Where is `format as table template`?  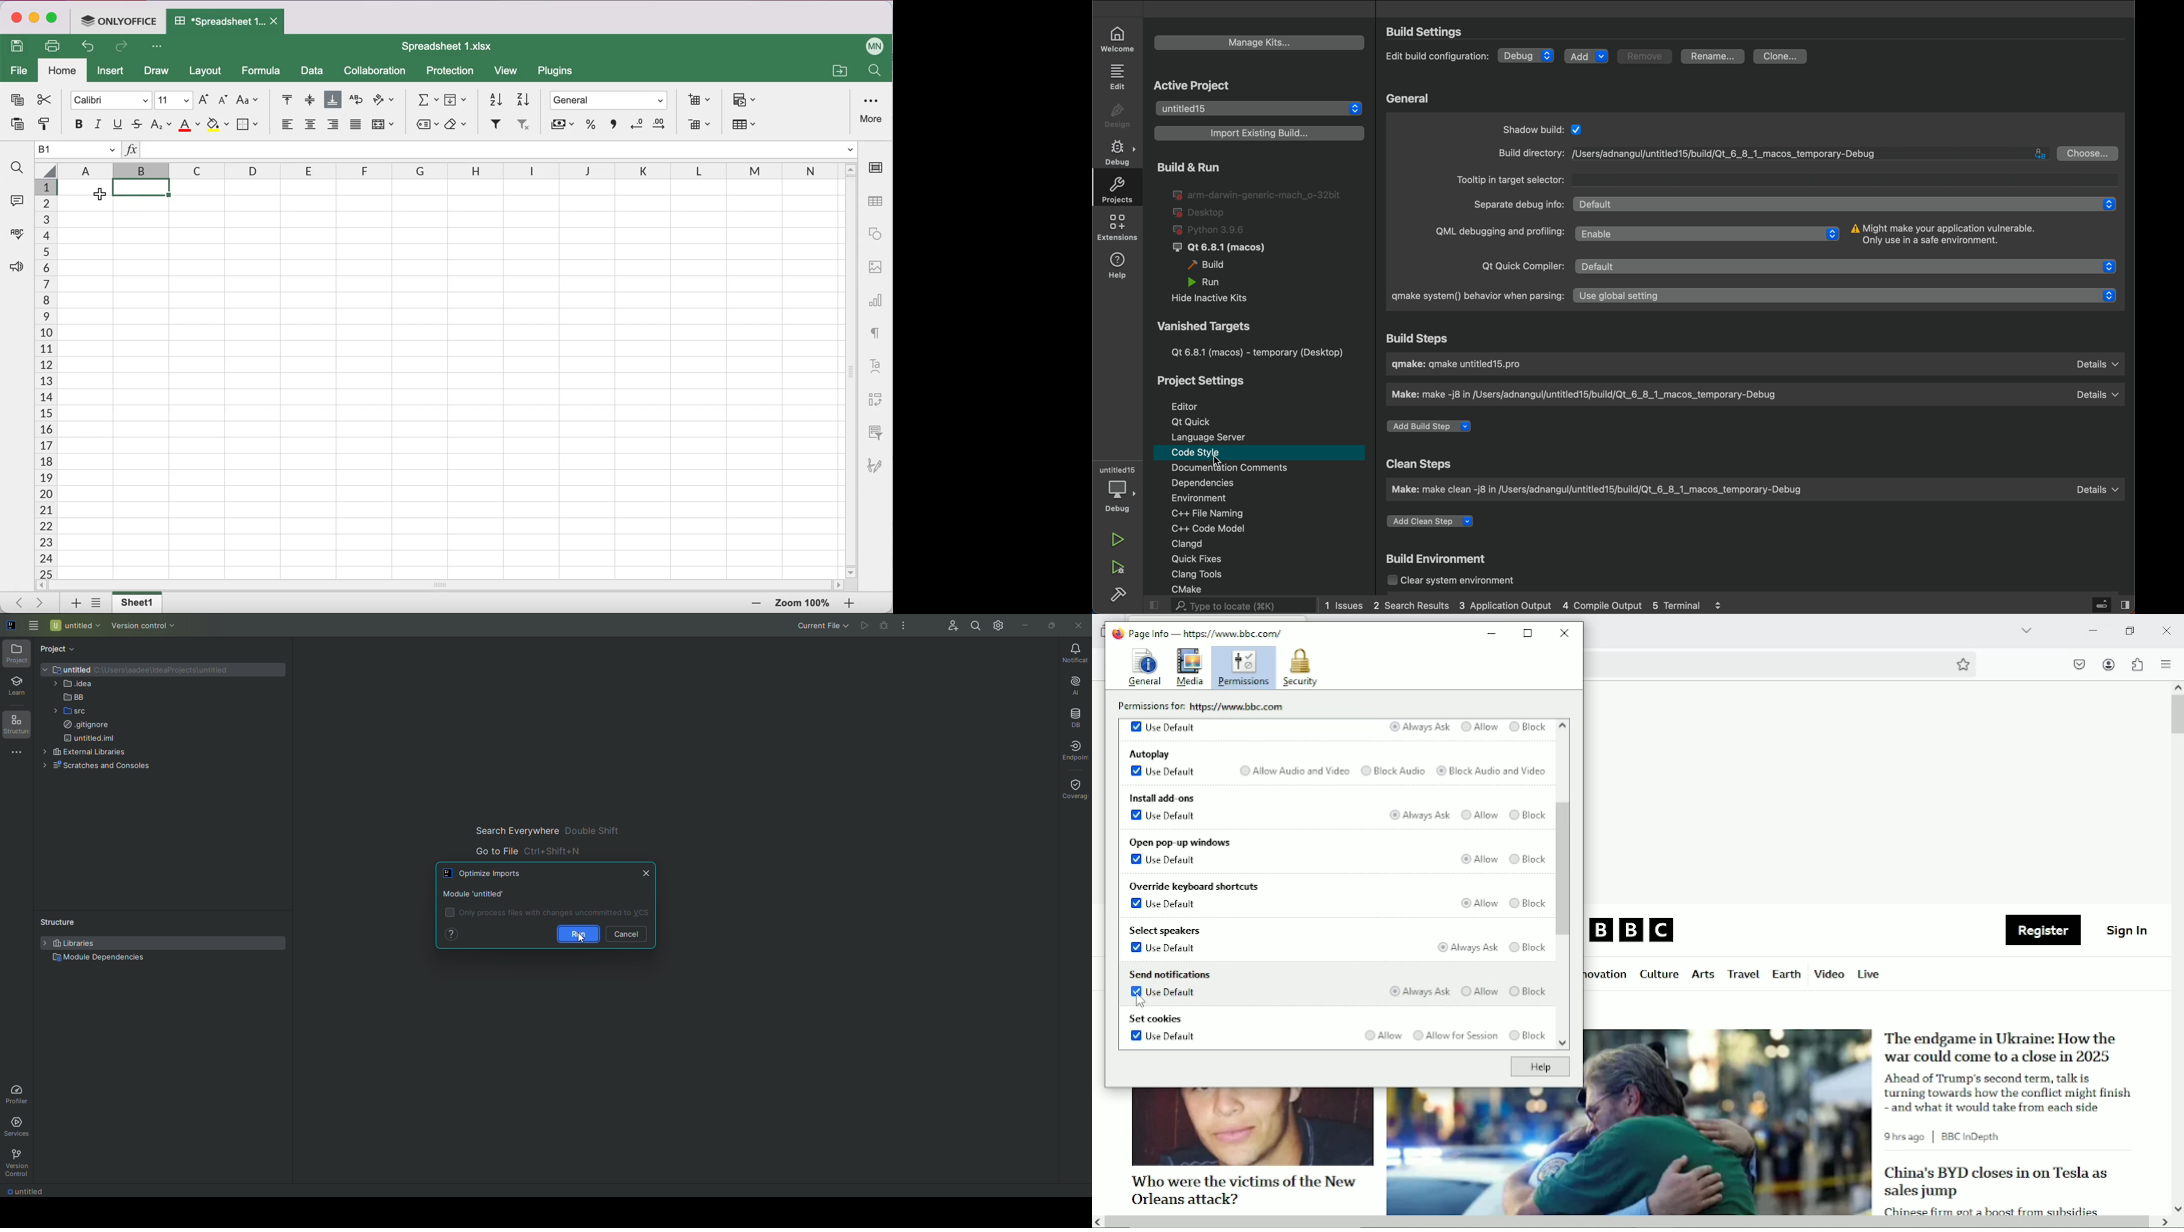 format as table template is located at coordinates (749, 126).